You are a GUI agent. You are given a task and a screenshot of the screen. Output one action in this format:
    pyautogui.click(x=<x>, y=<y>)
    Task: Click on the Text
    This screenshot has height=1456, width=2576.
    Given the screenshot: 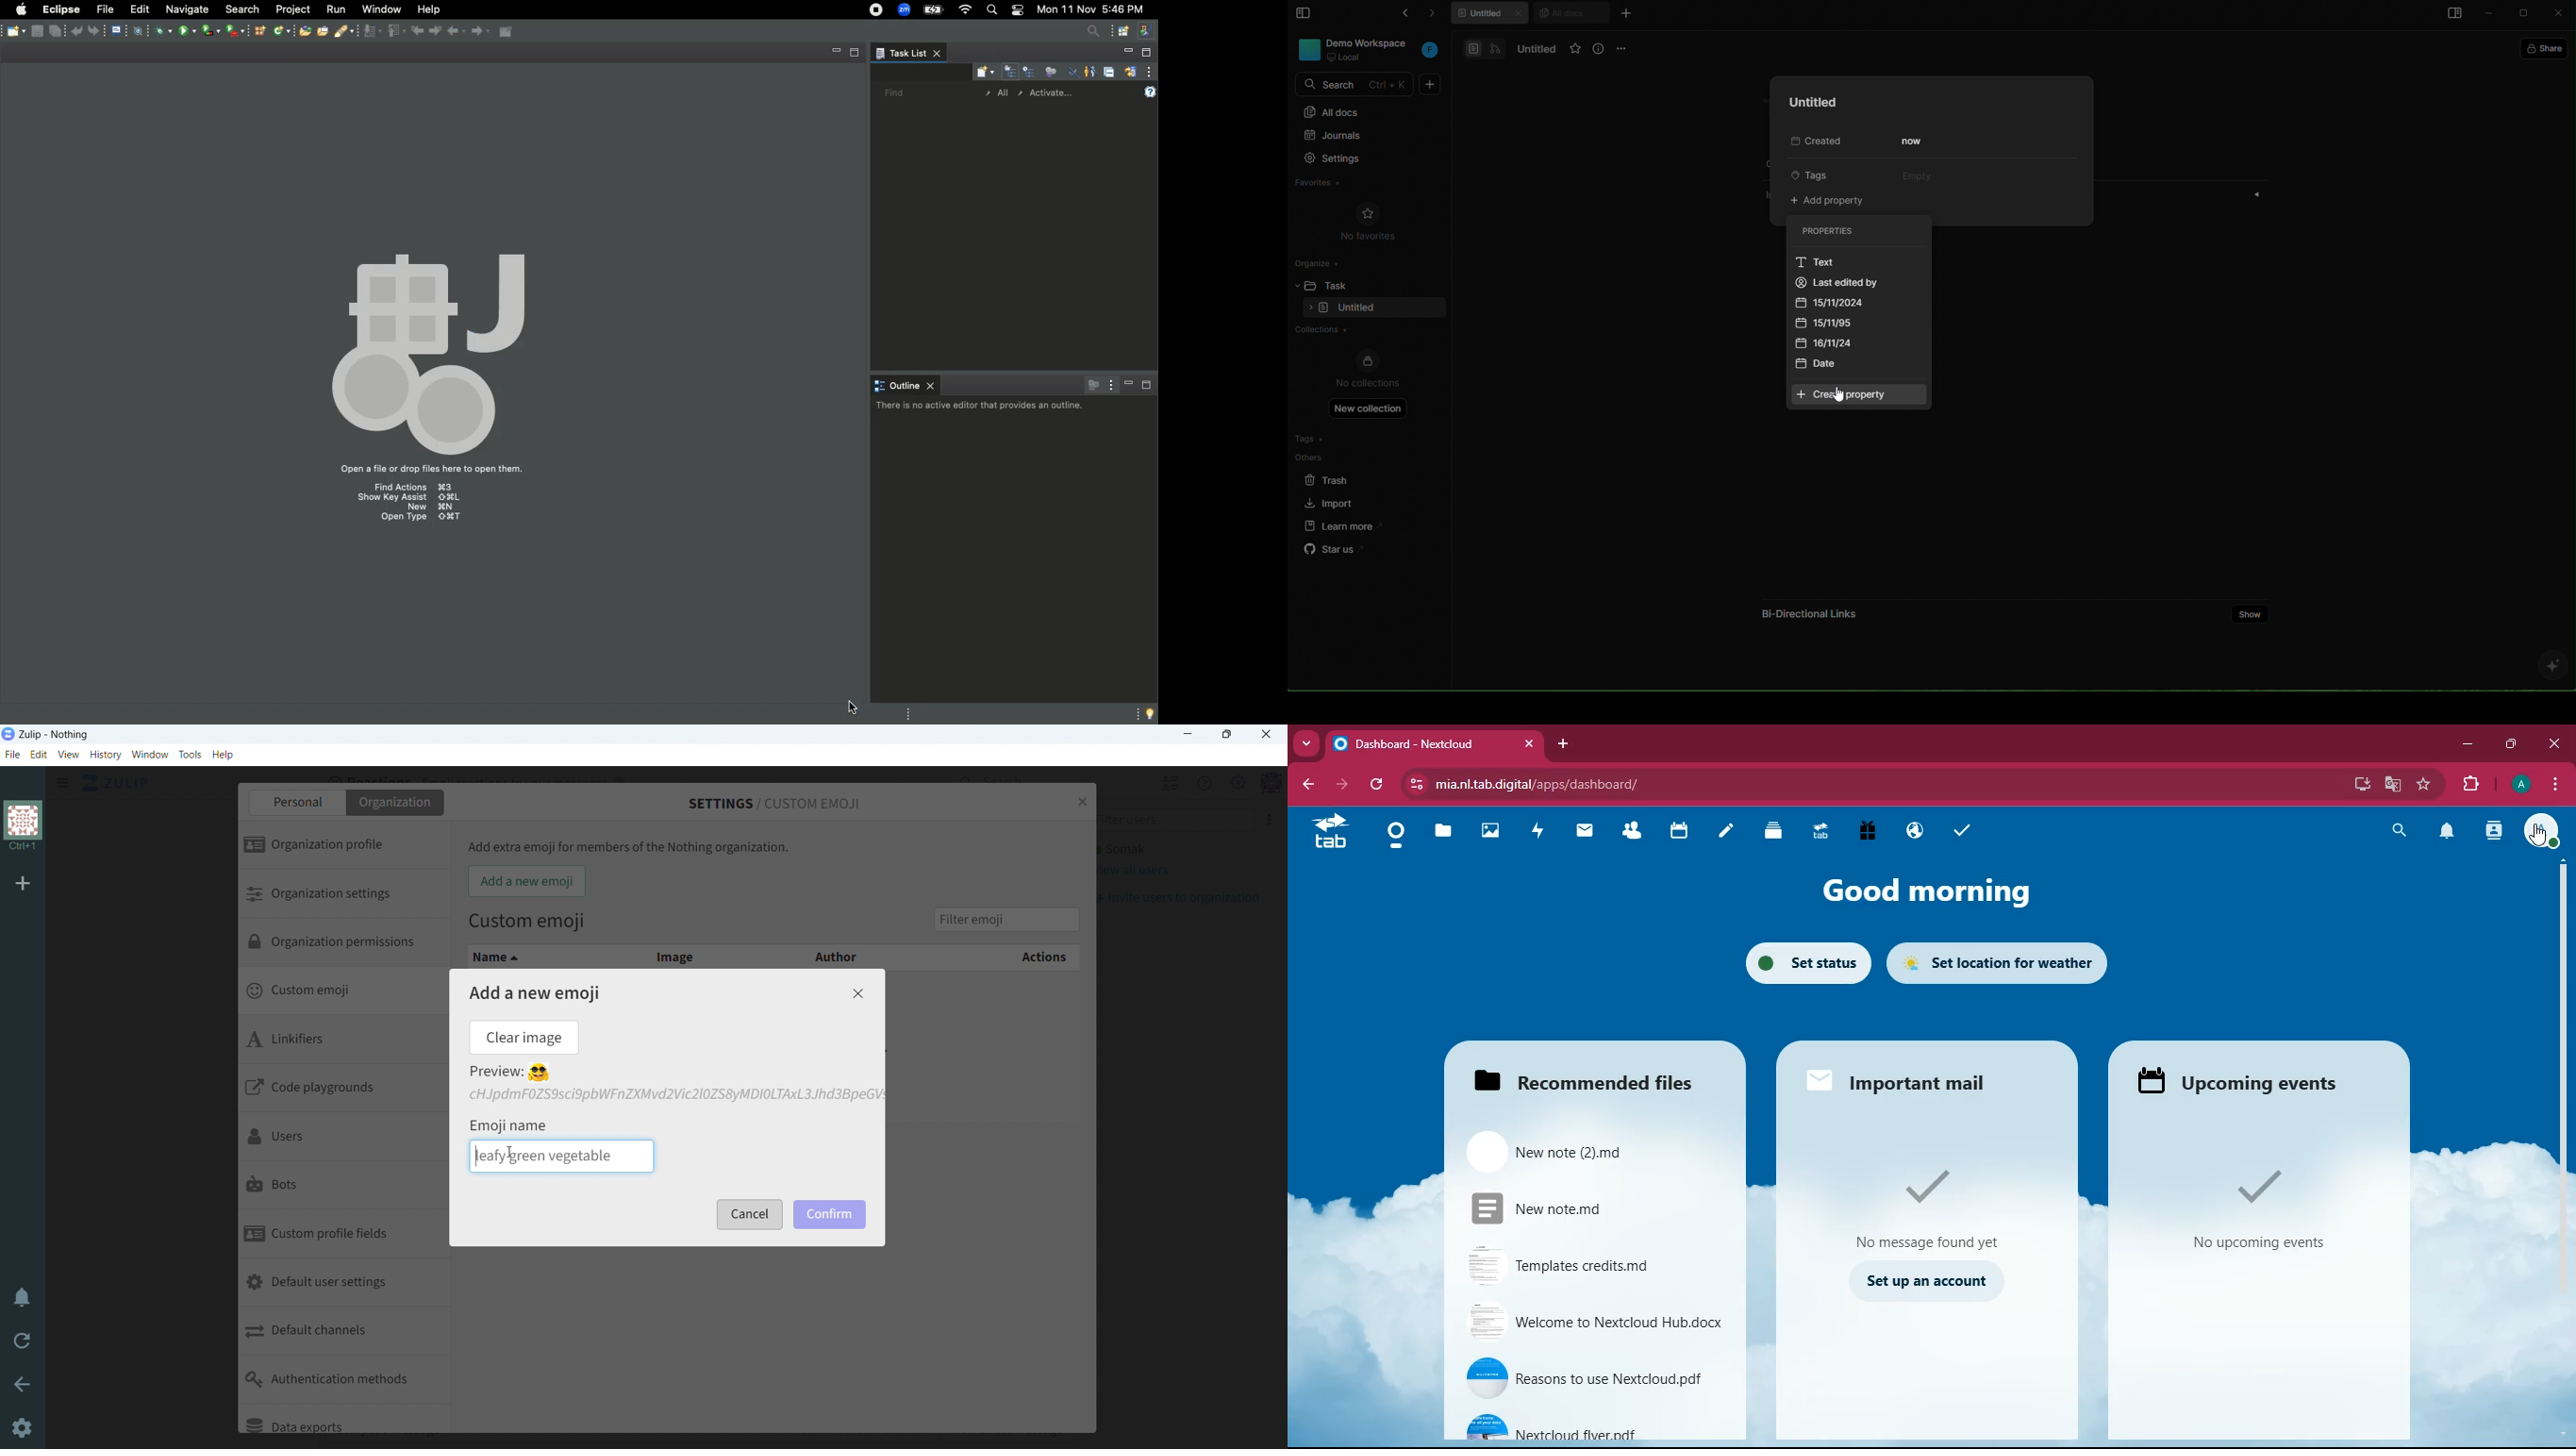 What is the action you would take?
    pyautogui.click(x=1815, y=263)
    